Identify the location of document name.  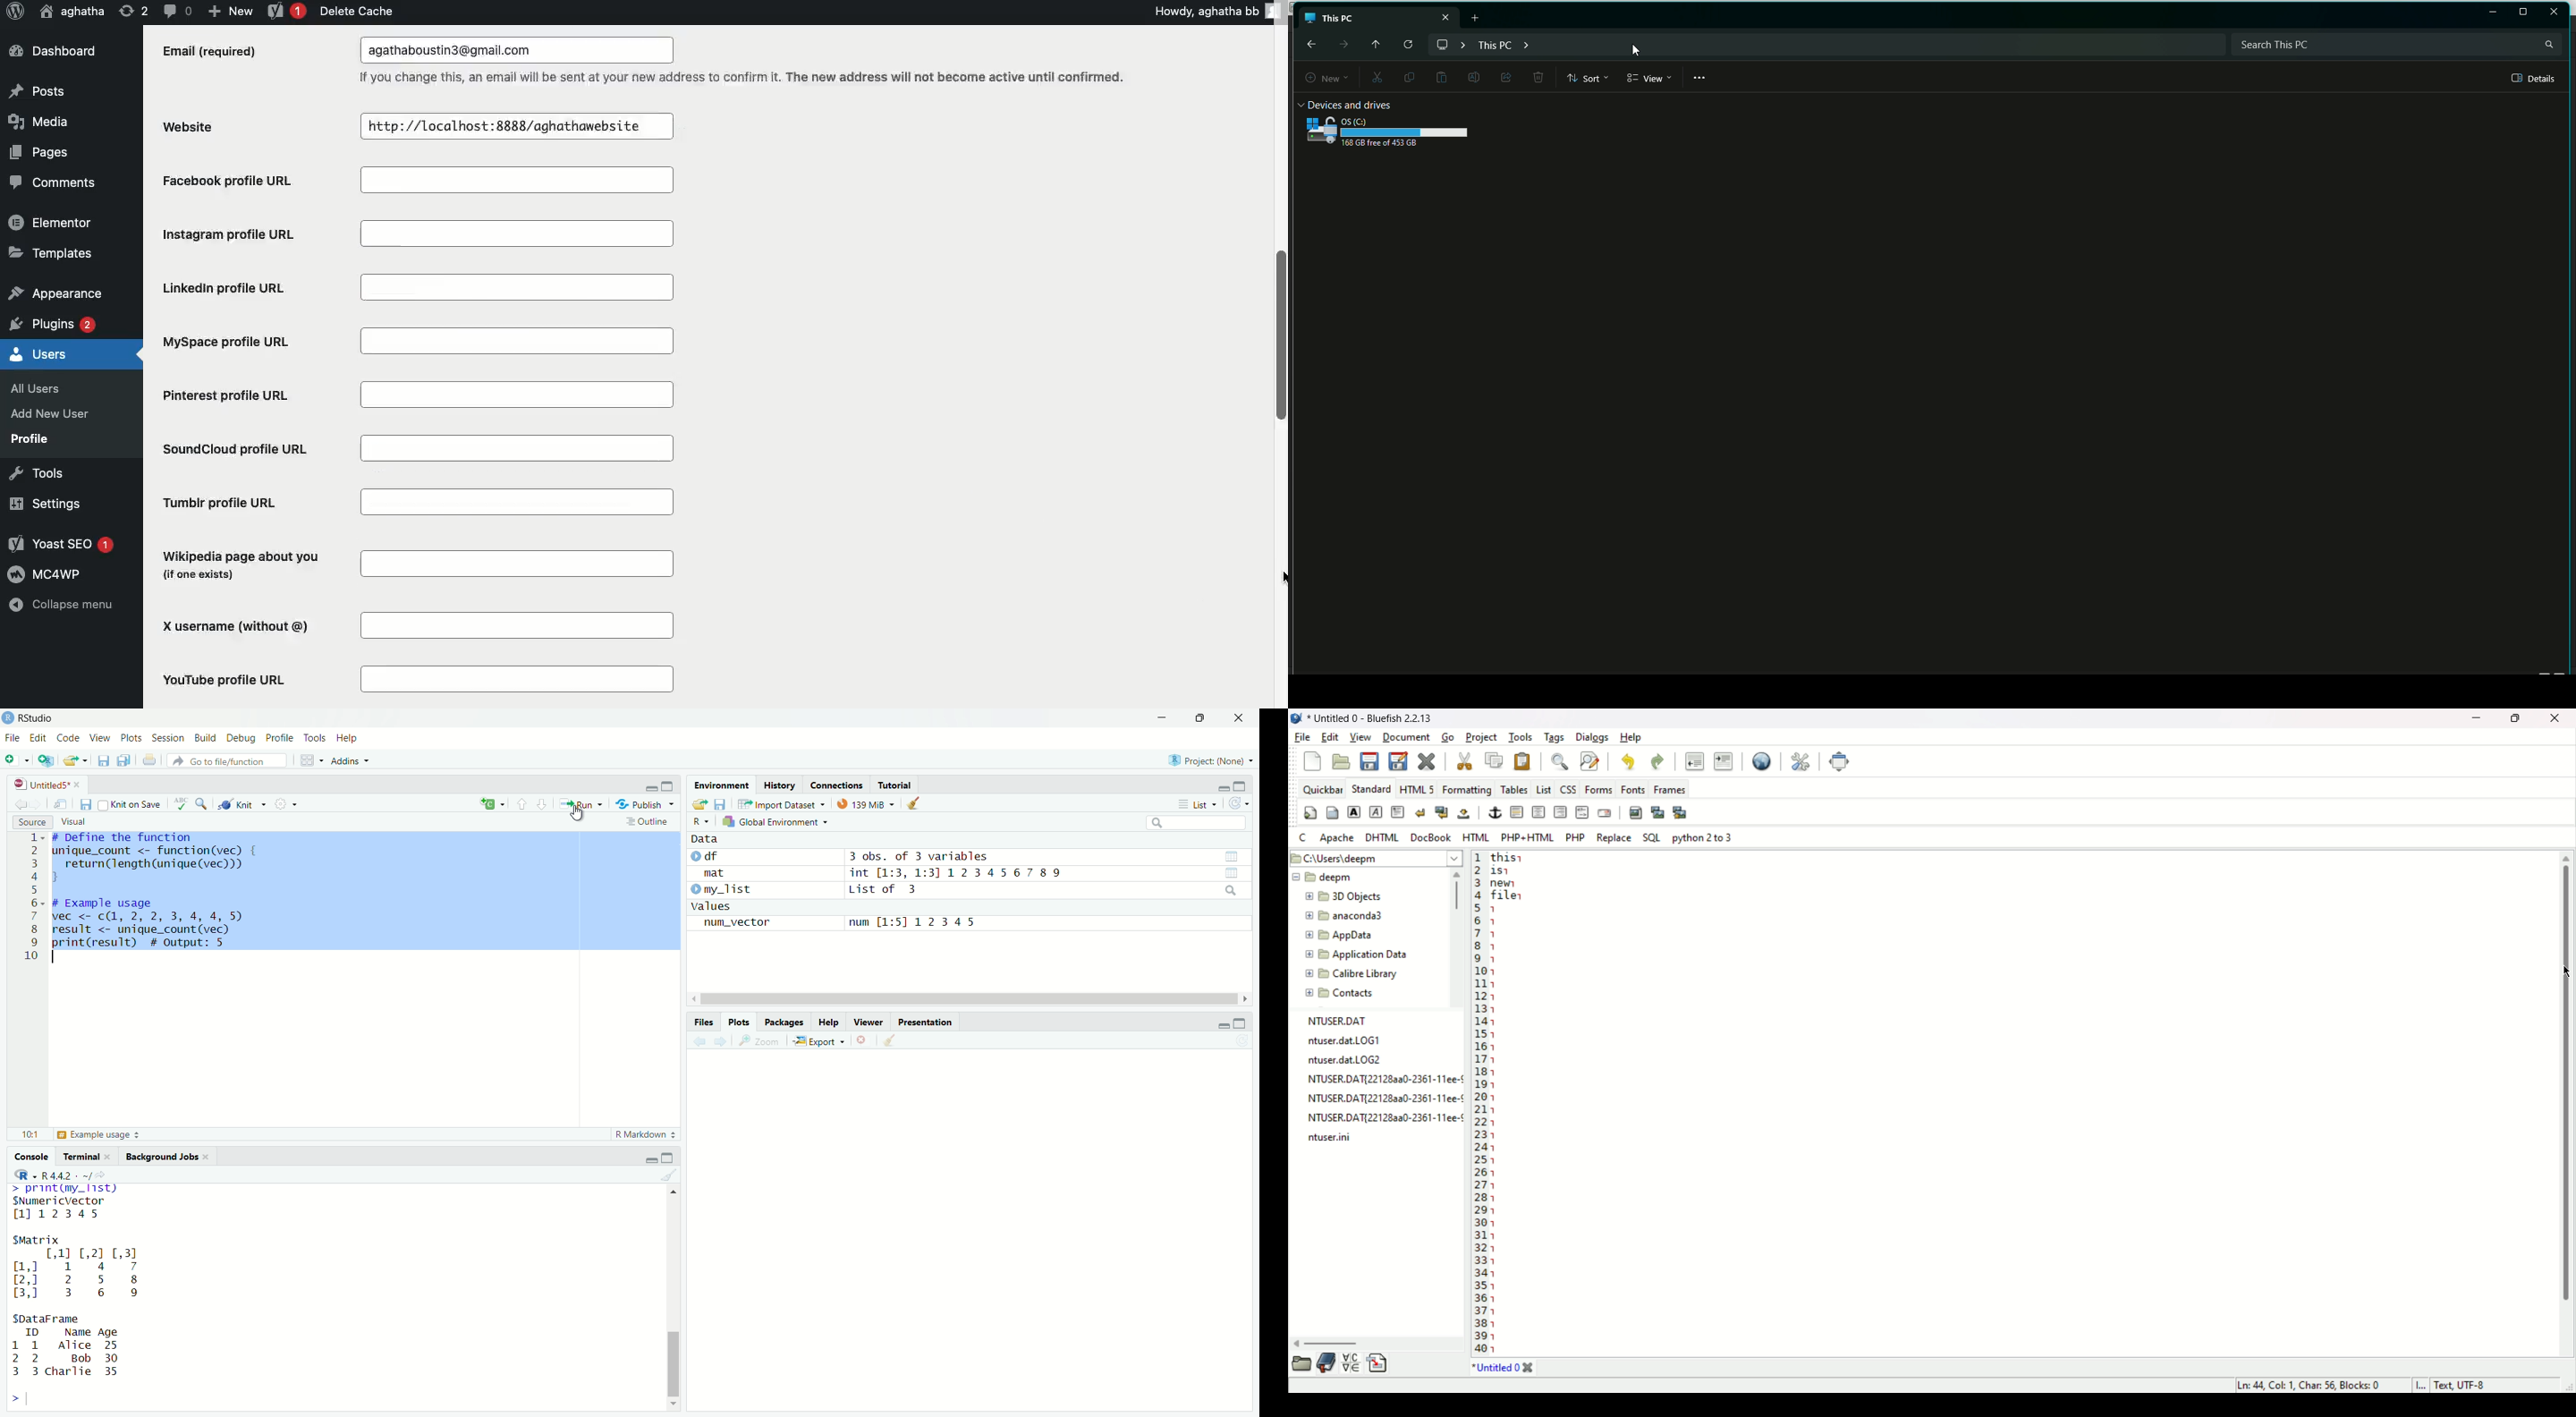
(1381, 717).